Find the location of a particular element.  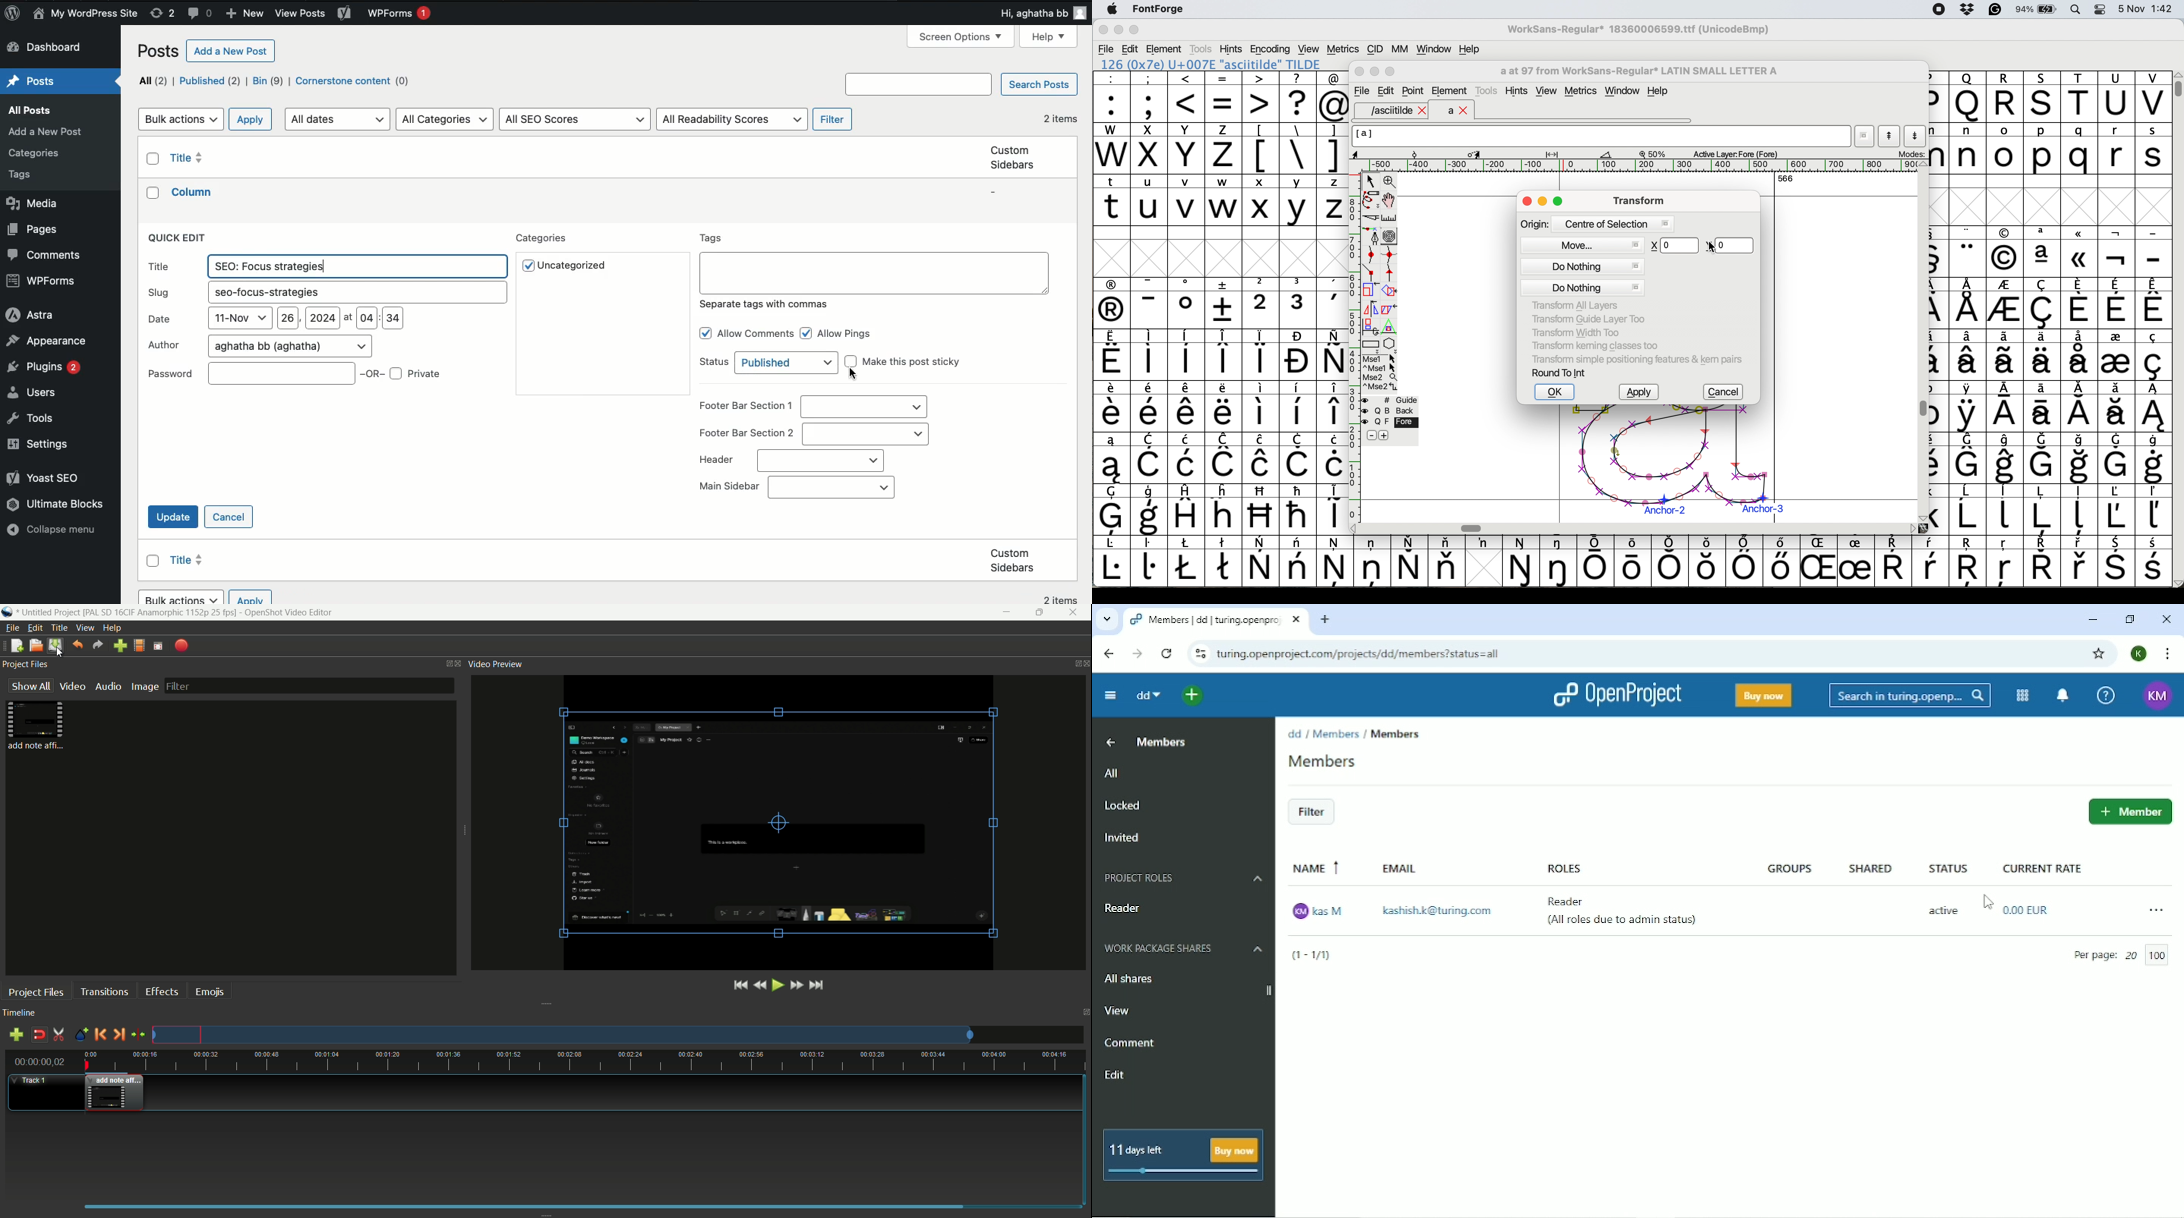

symbol is located at coordinates (2081, 459).